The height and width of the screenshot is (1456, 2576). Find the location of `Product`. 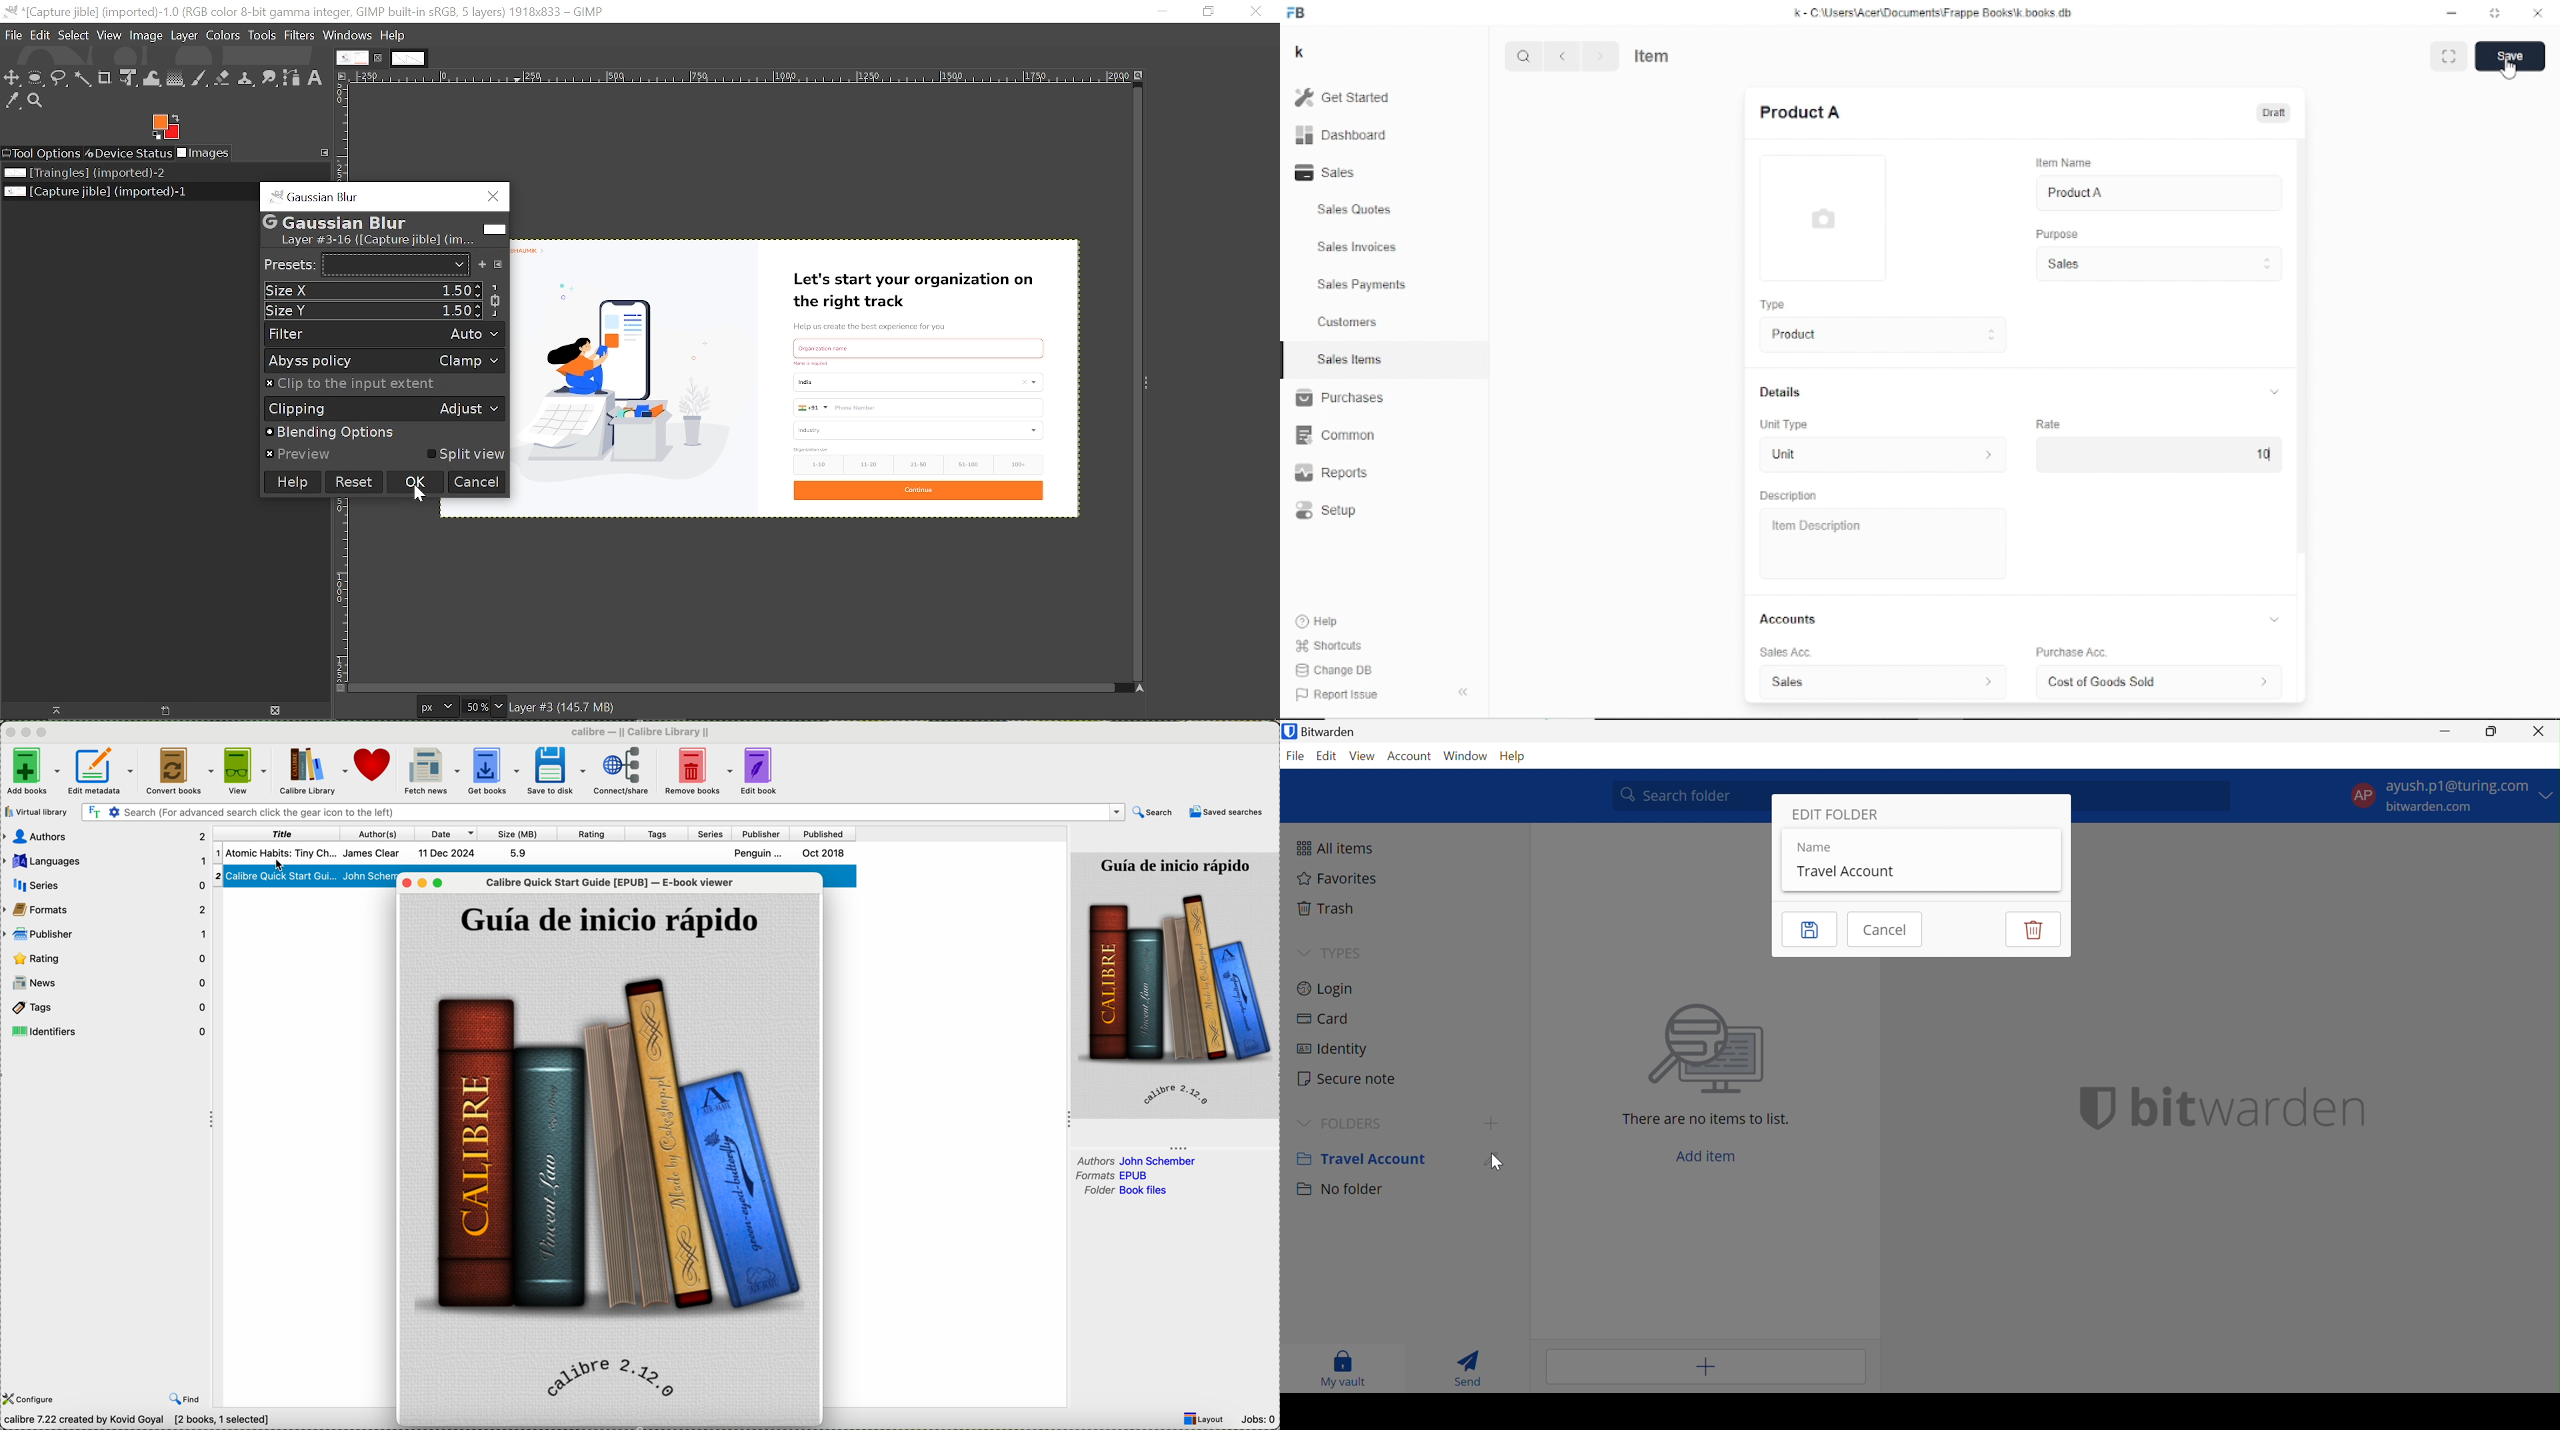

Product is located at coordinates (1878, 335).